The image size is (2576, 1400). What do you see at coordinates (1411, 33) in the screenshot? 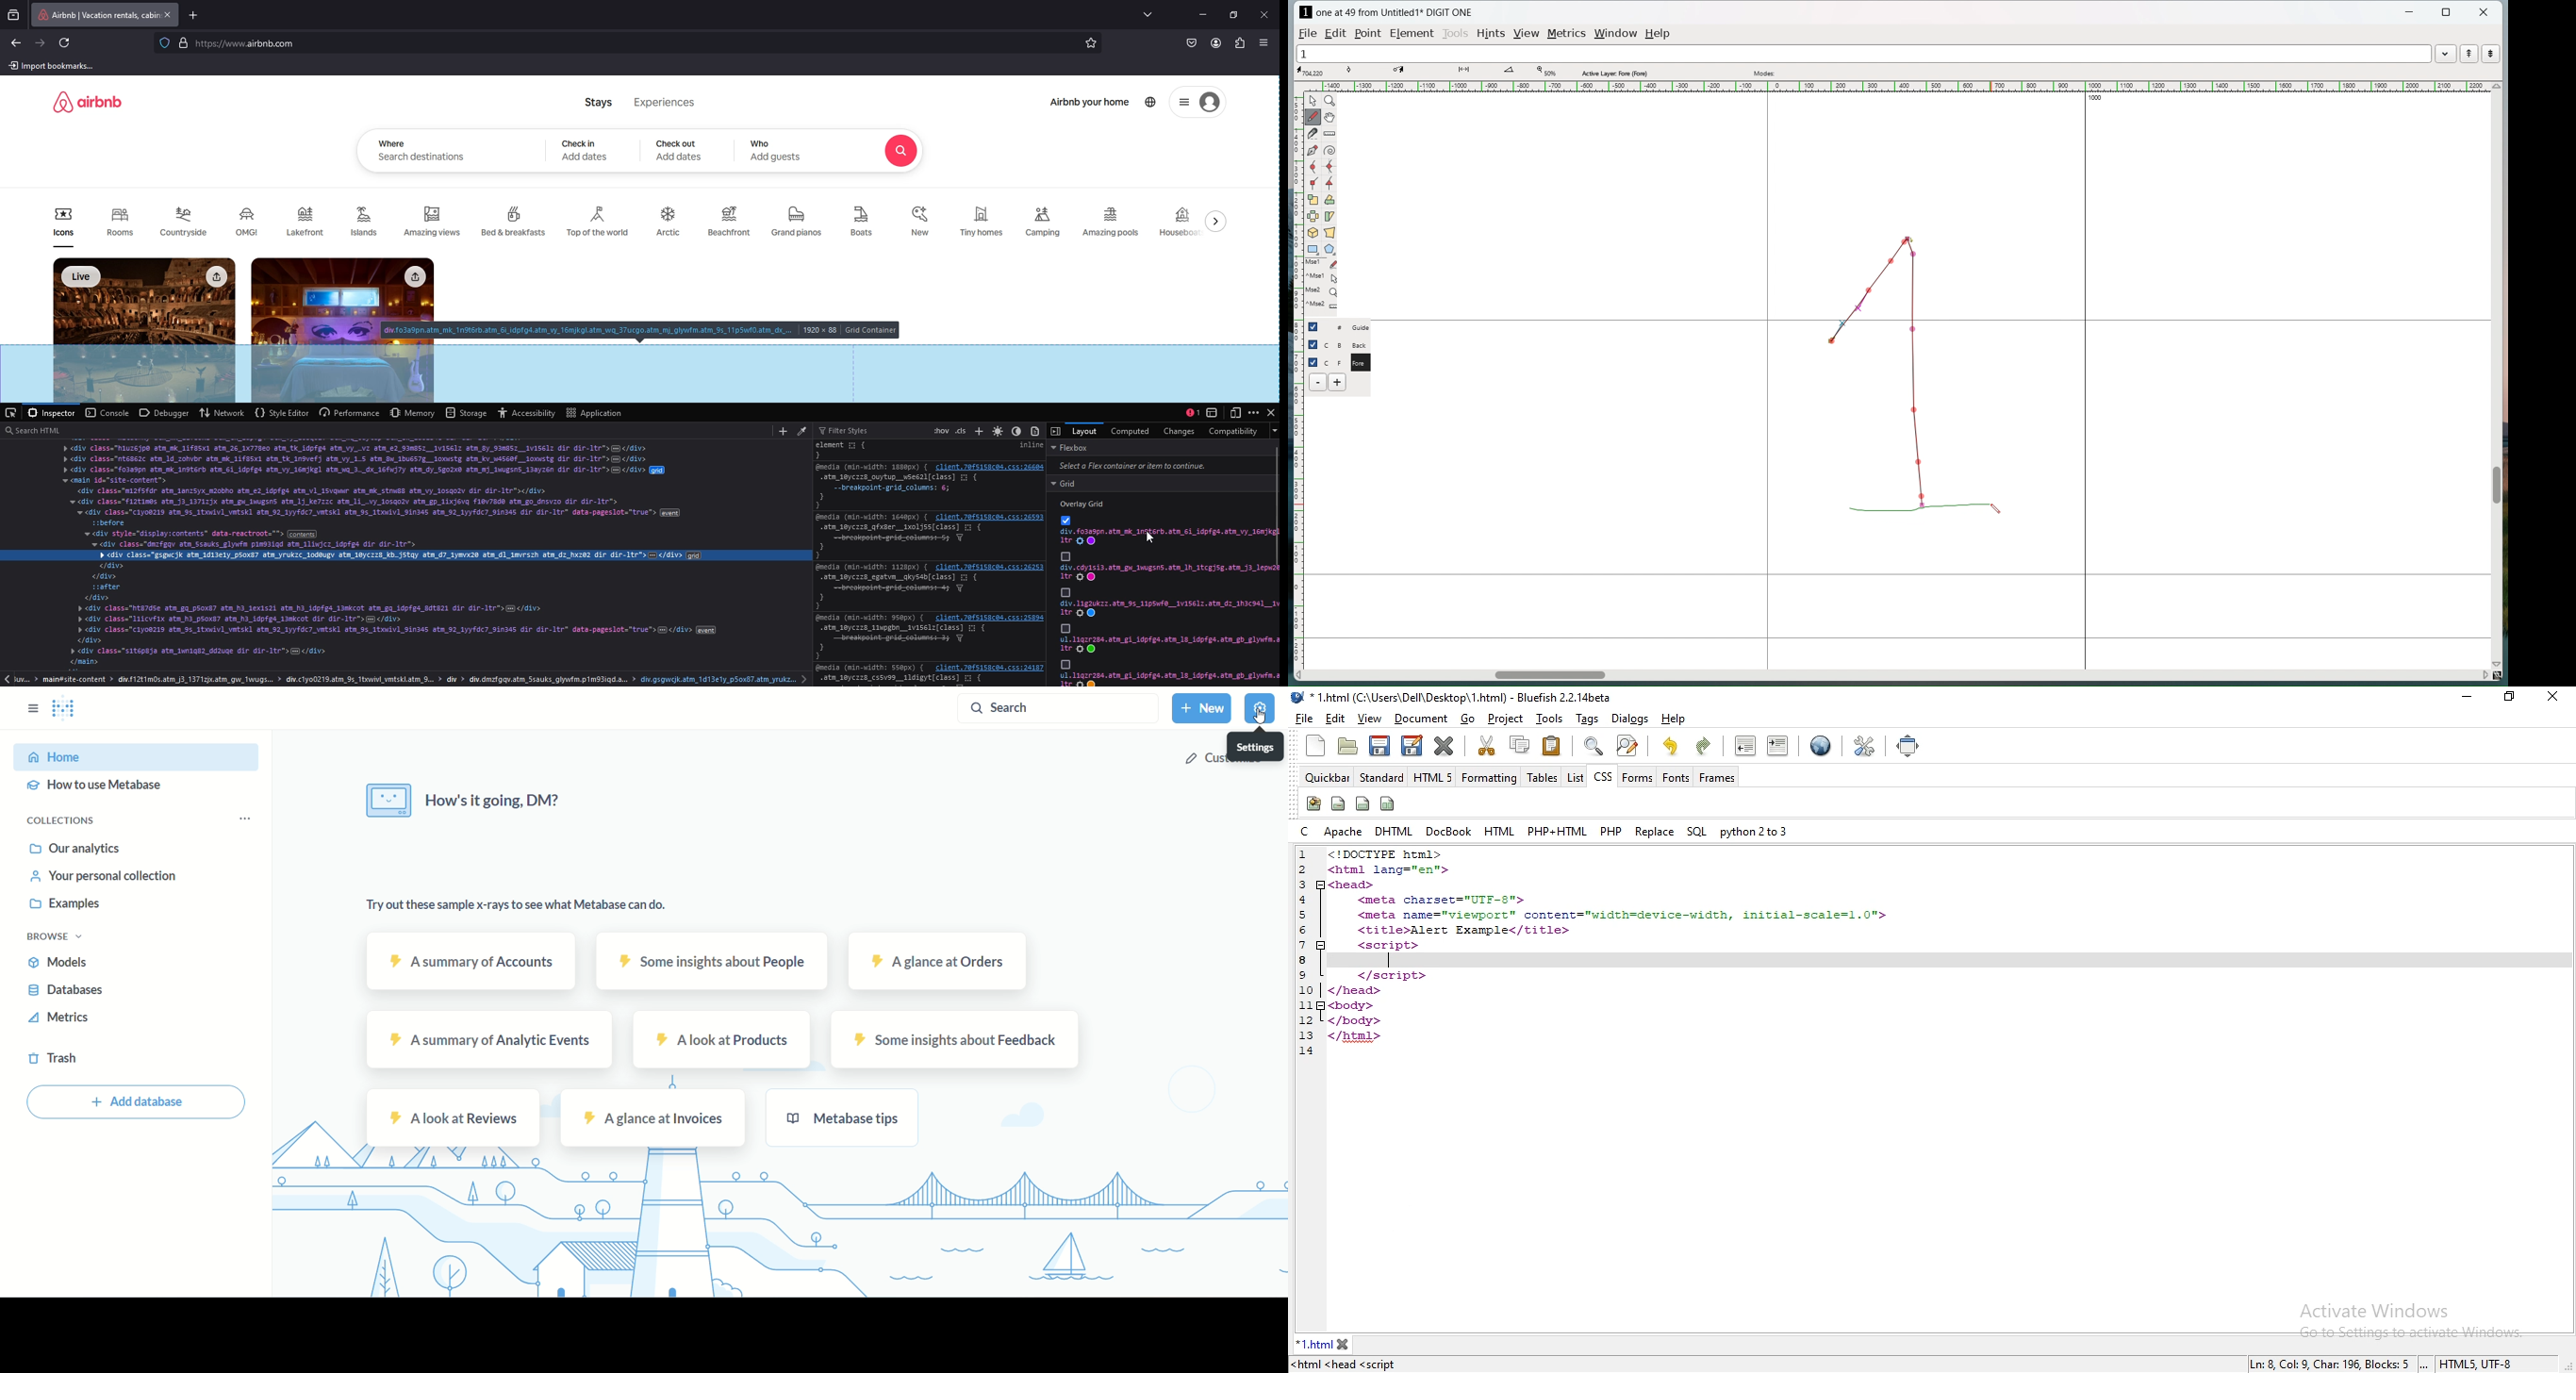
I see `element` at bounding box center [1411, 33].